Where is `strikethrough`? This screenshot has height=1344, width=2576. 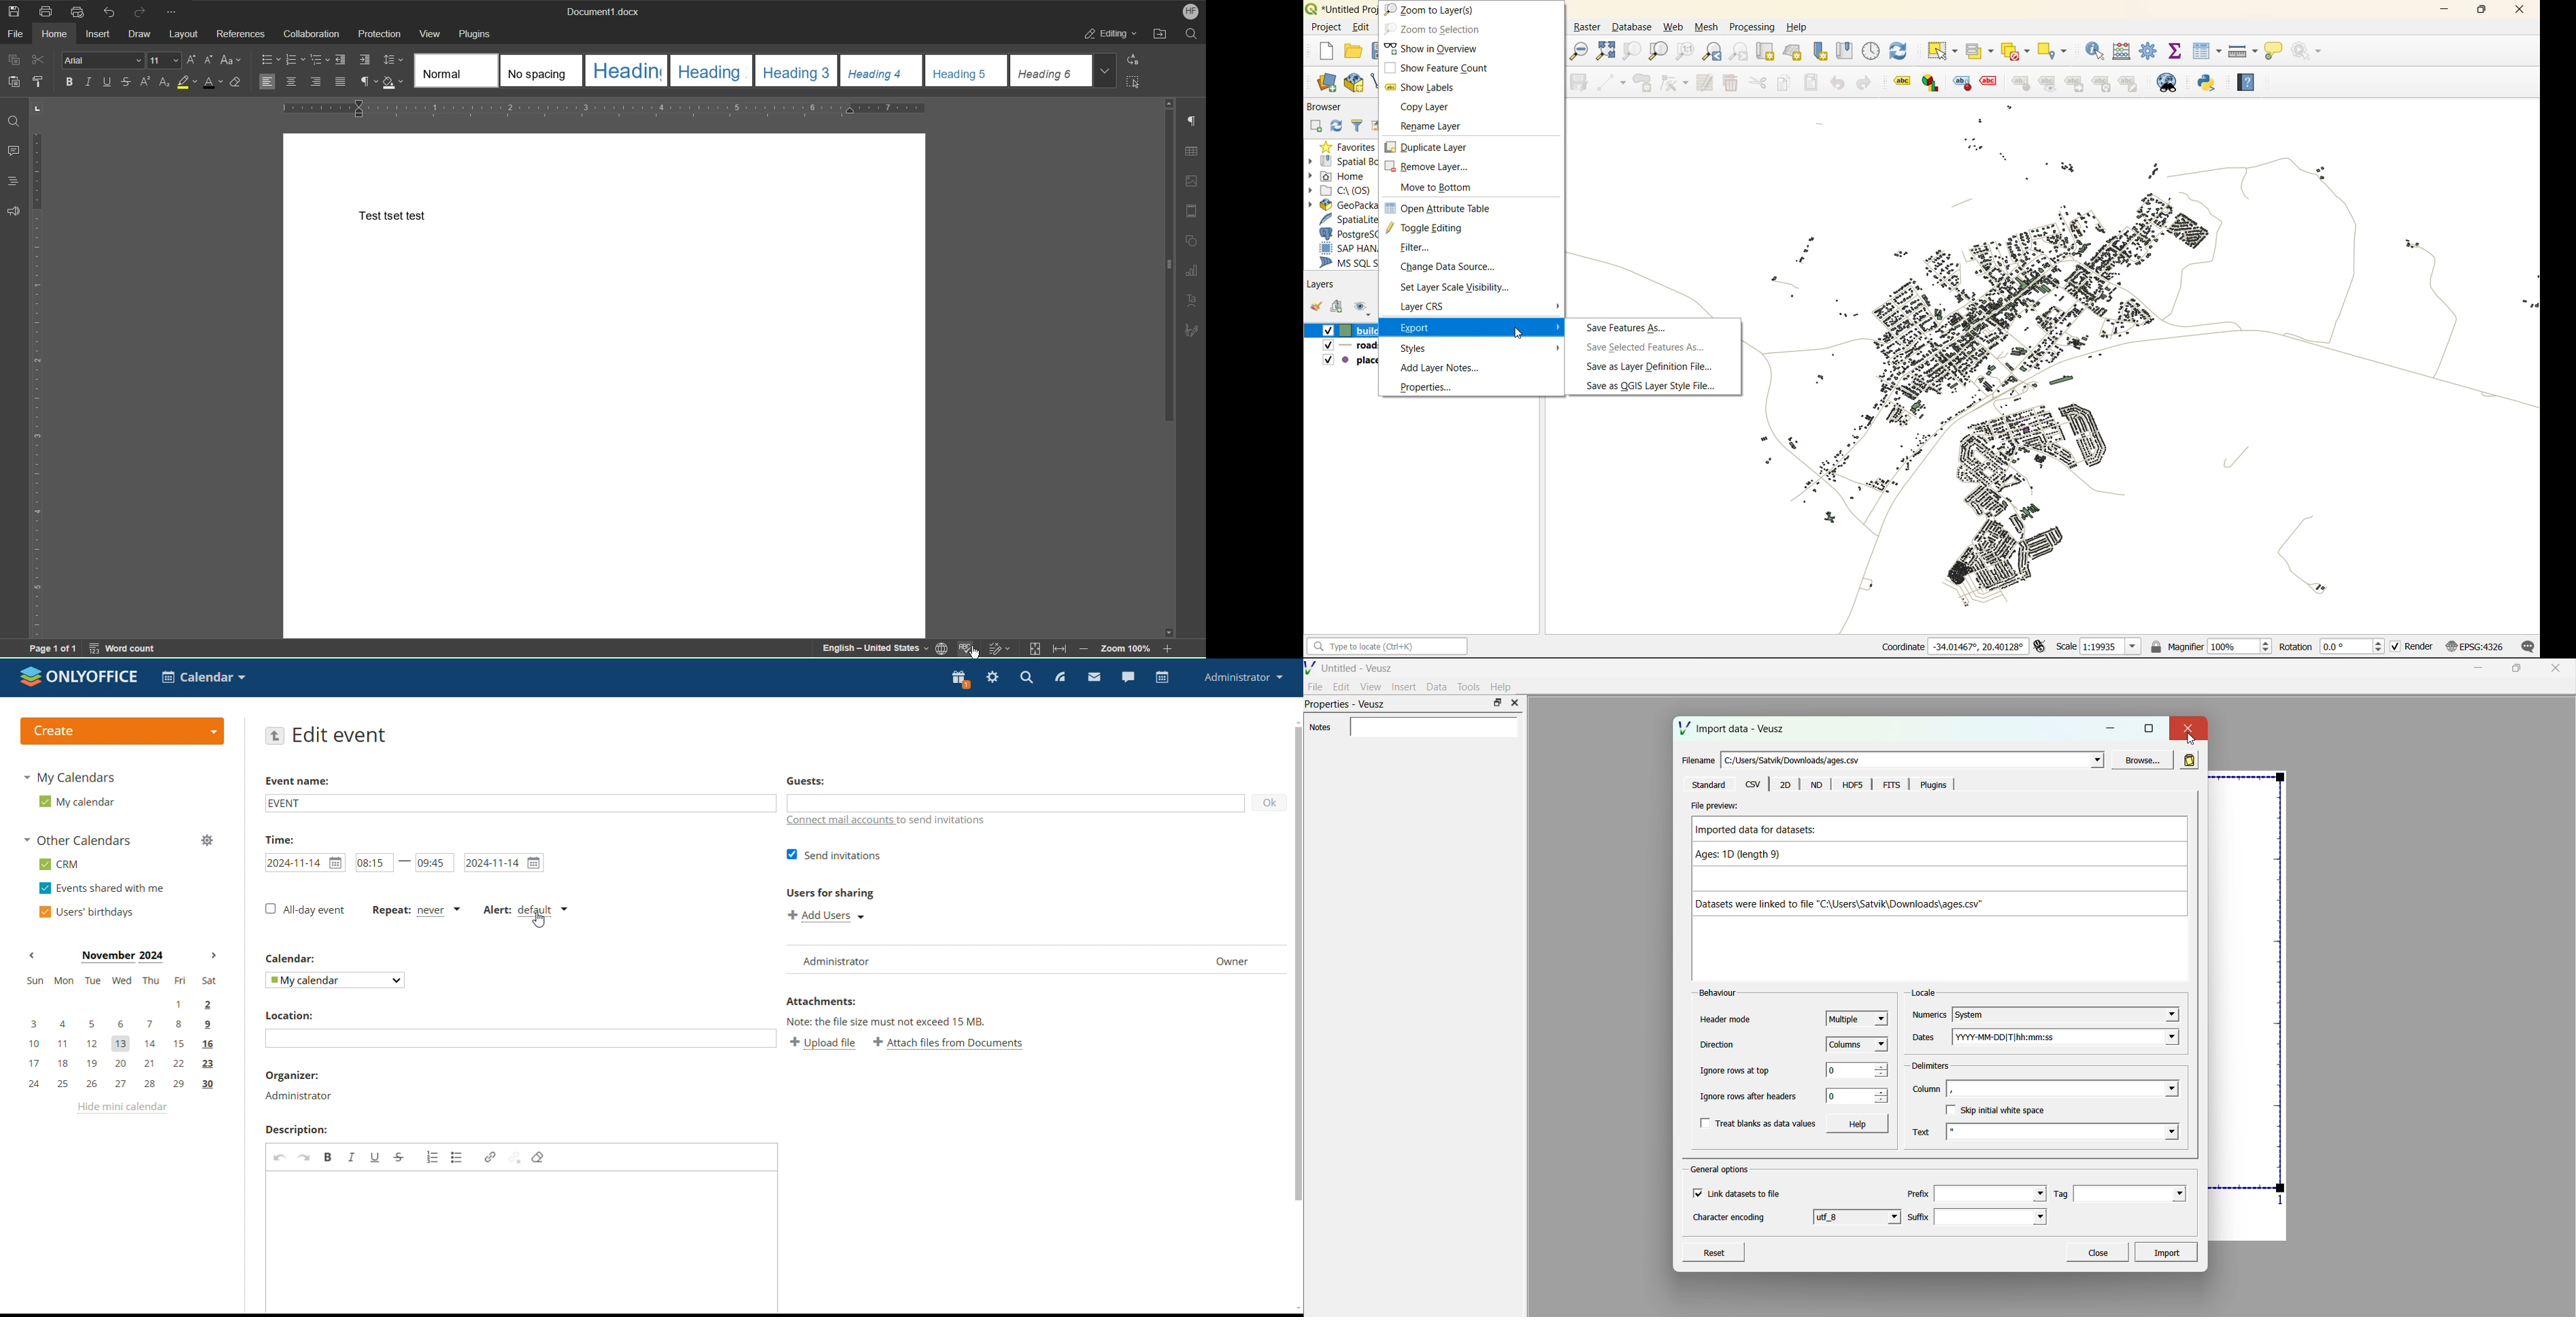 strikethrough is located at coordinates (399, 1157).